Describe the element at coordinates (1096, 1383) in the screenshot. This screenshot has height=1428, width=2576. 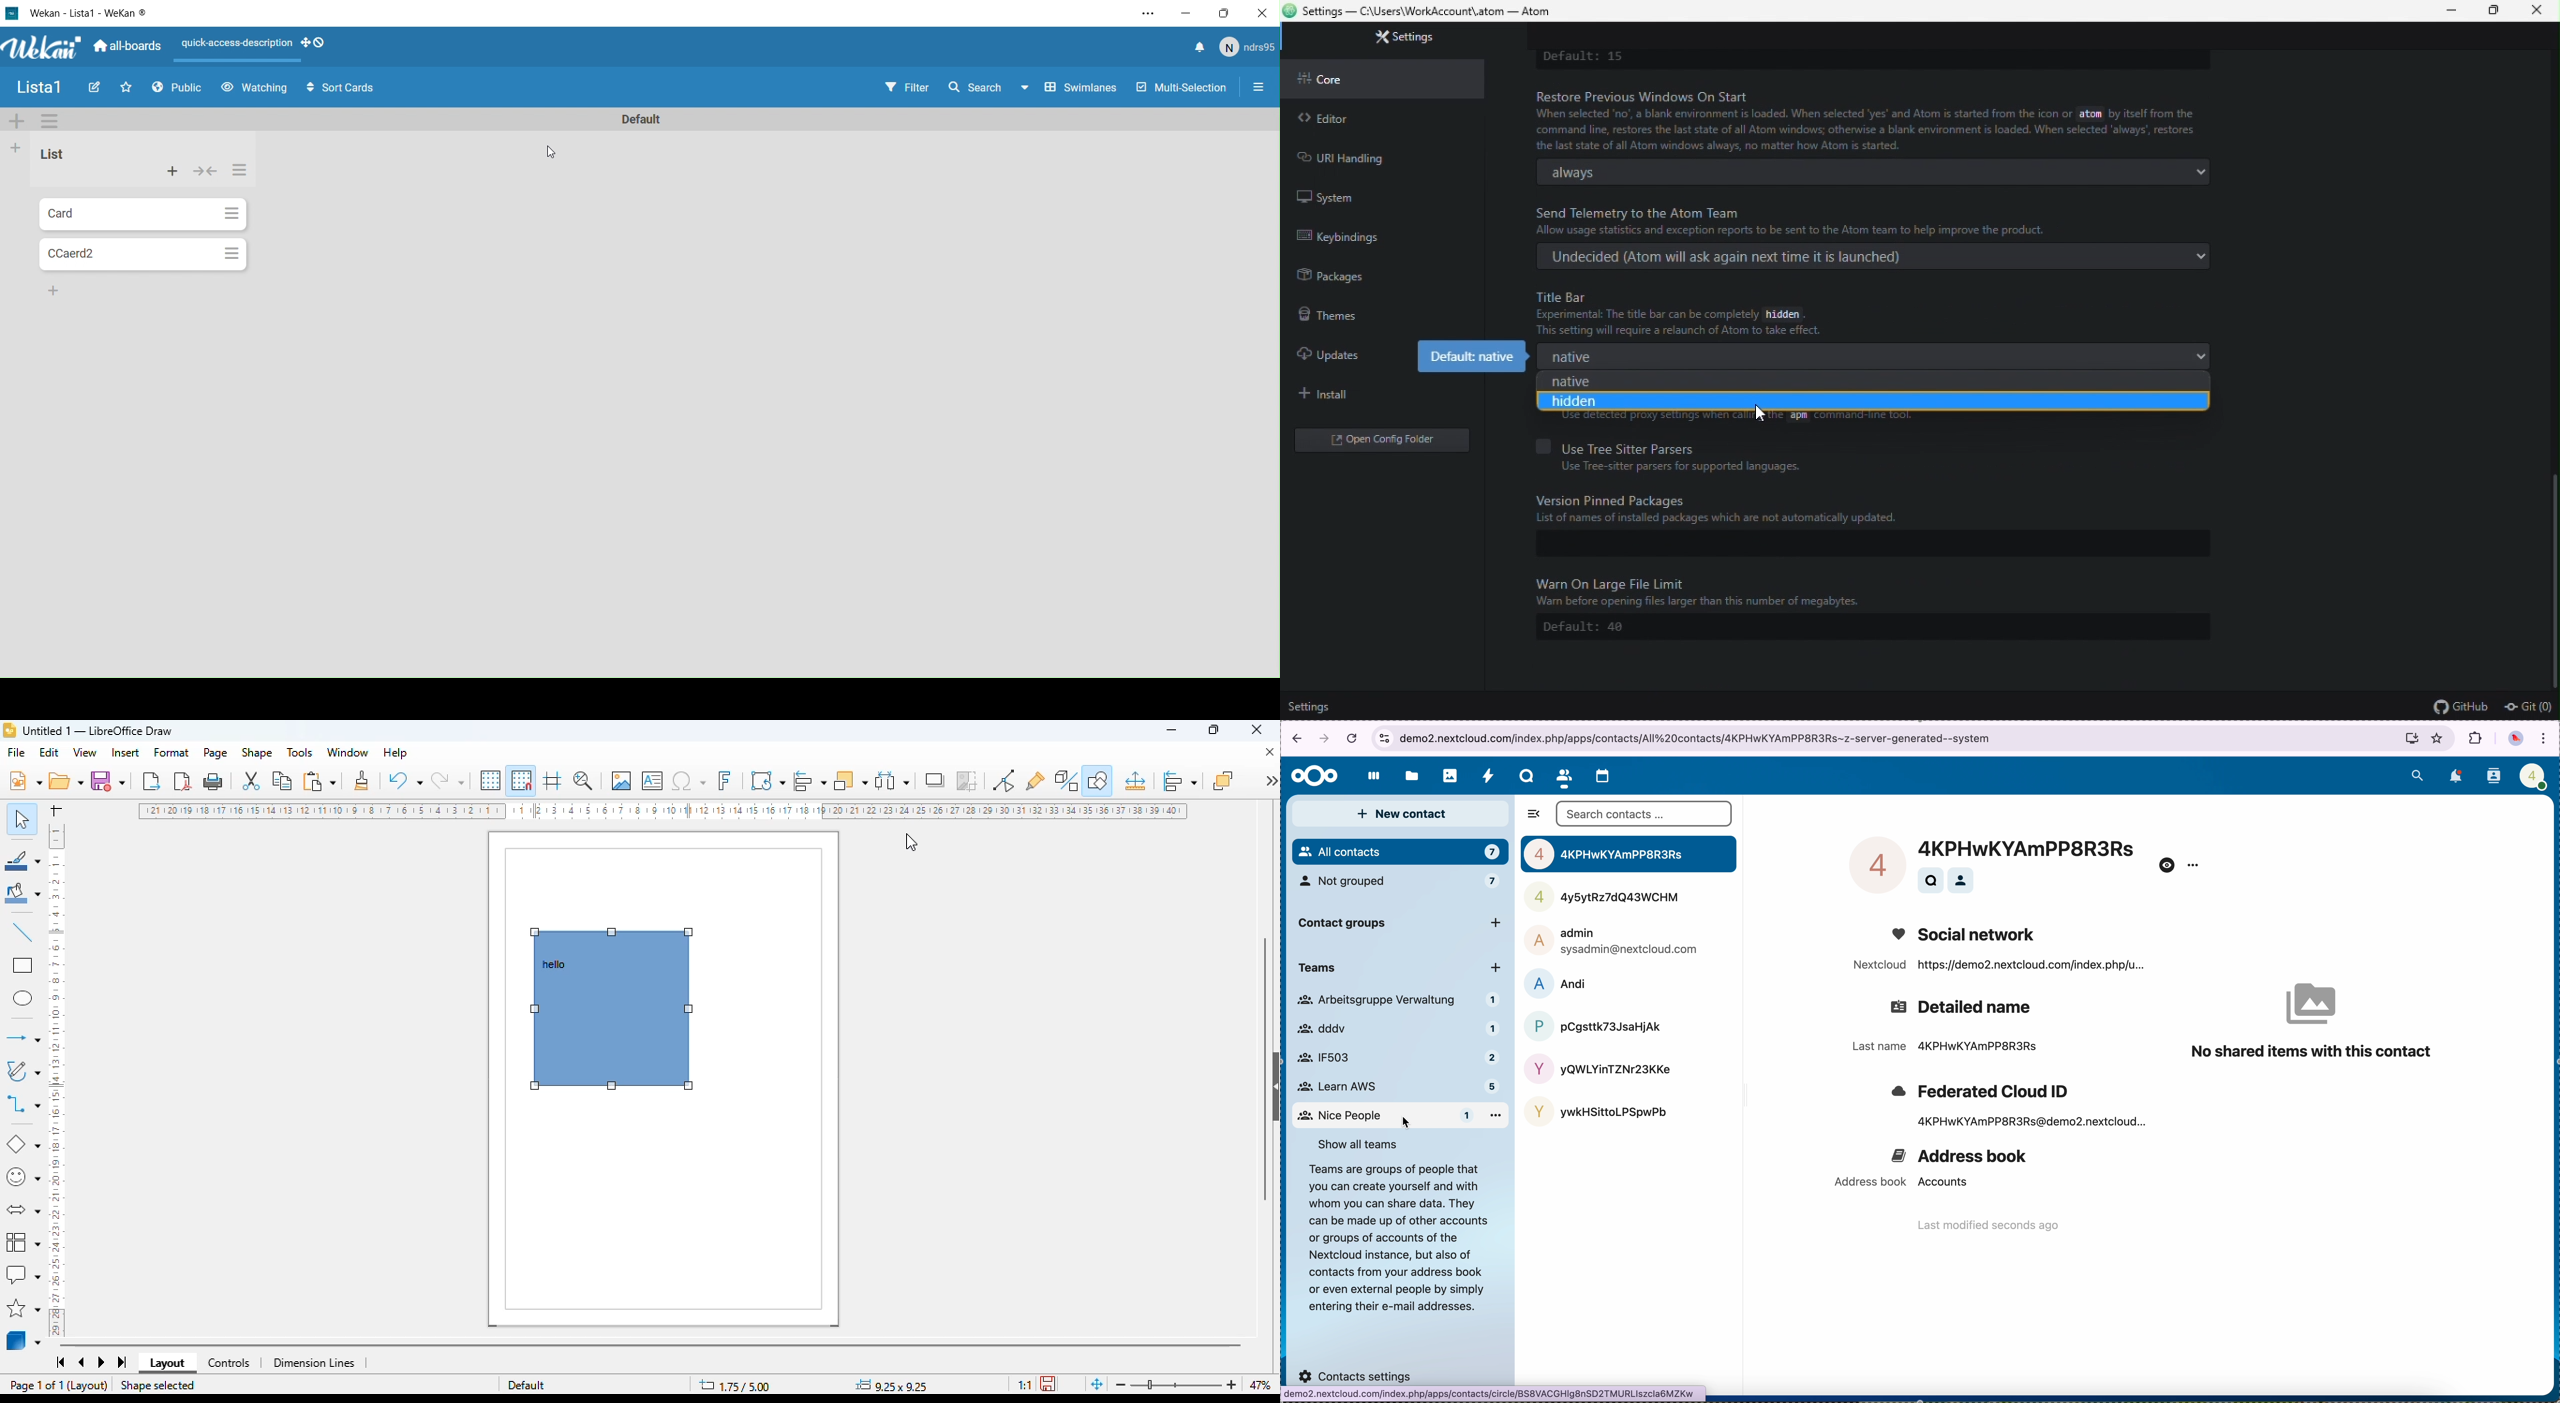
I see `fit page to current window` at that location.